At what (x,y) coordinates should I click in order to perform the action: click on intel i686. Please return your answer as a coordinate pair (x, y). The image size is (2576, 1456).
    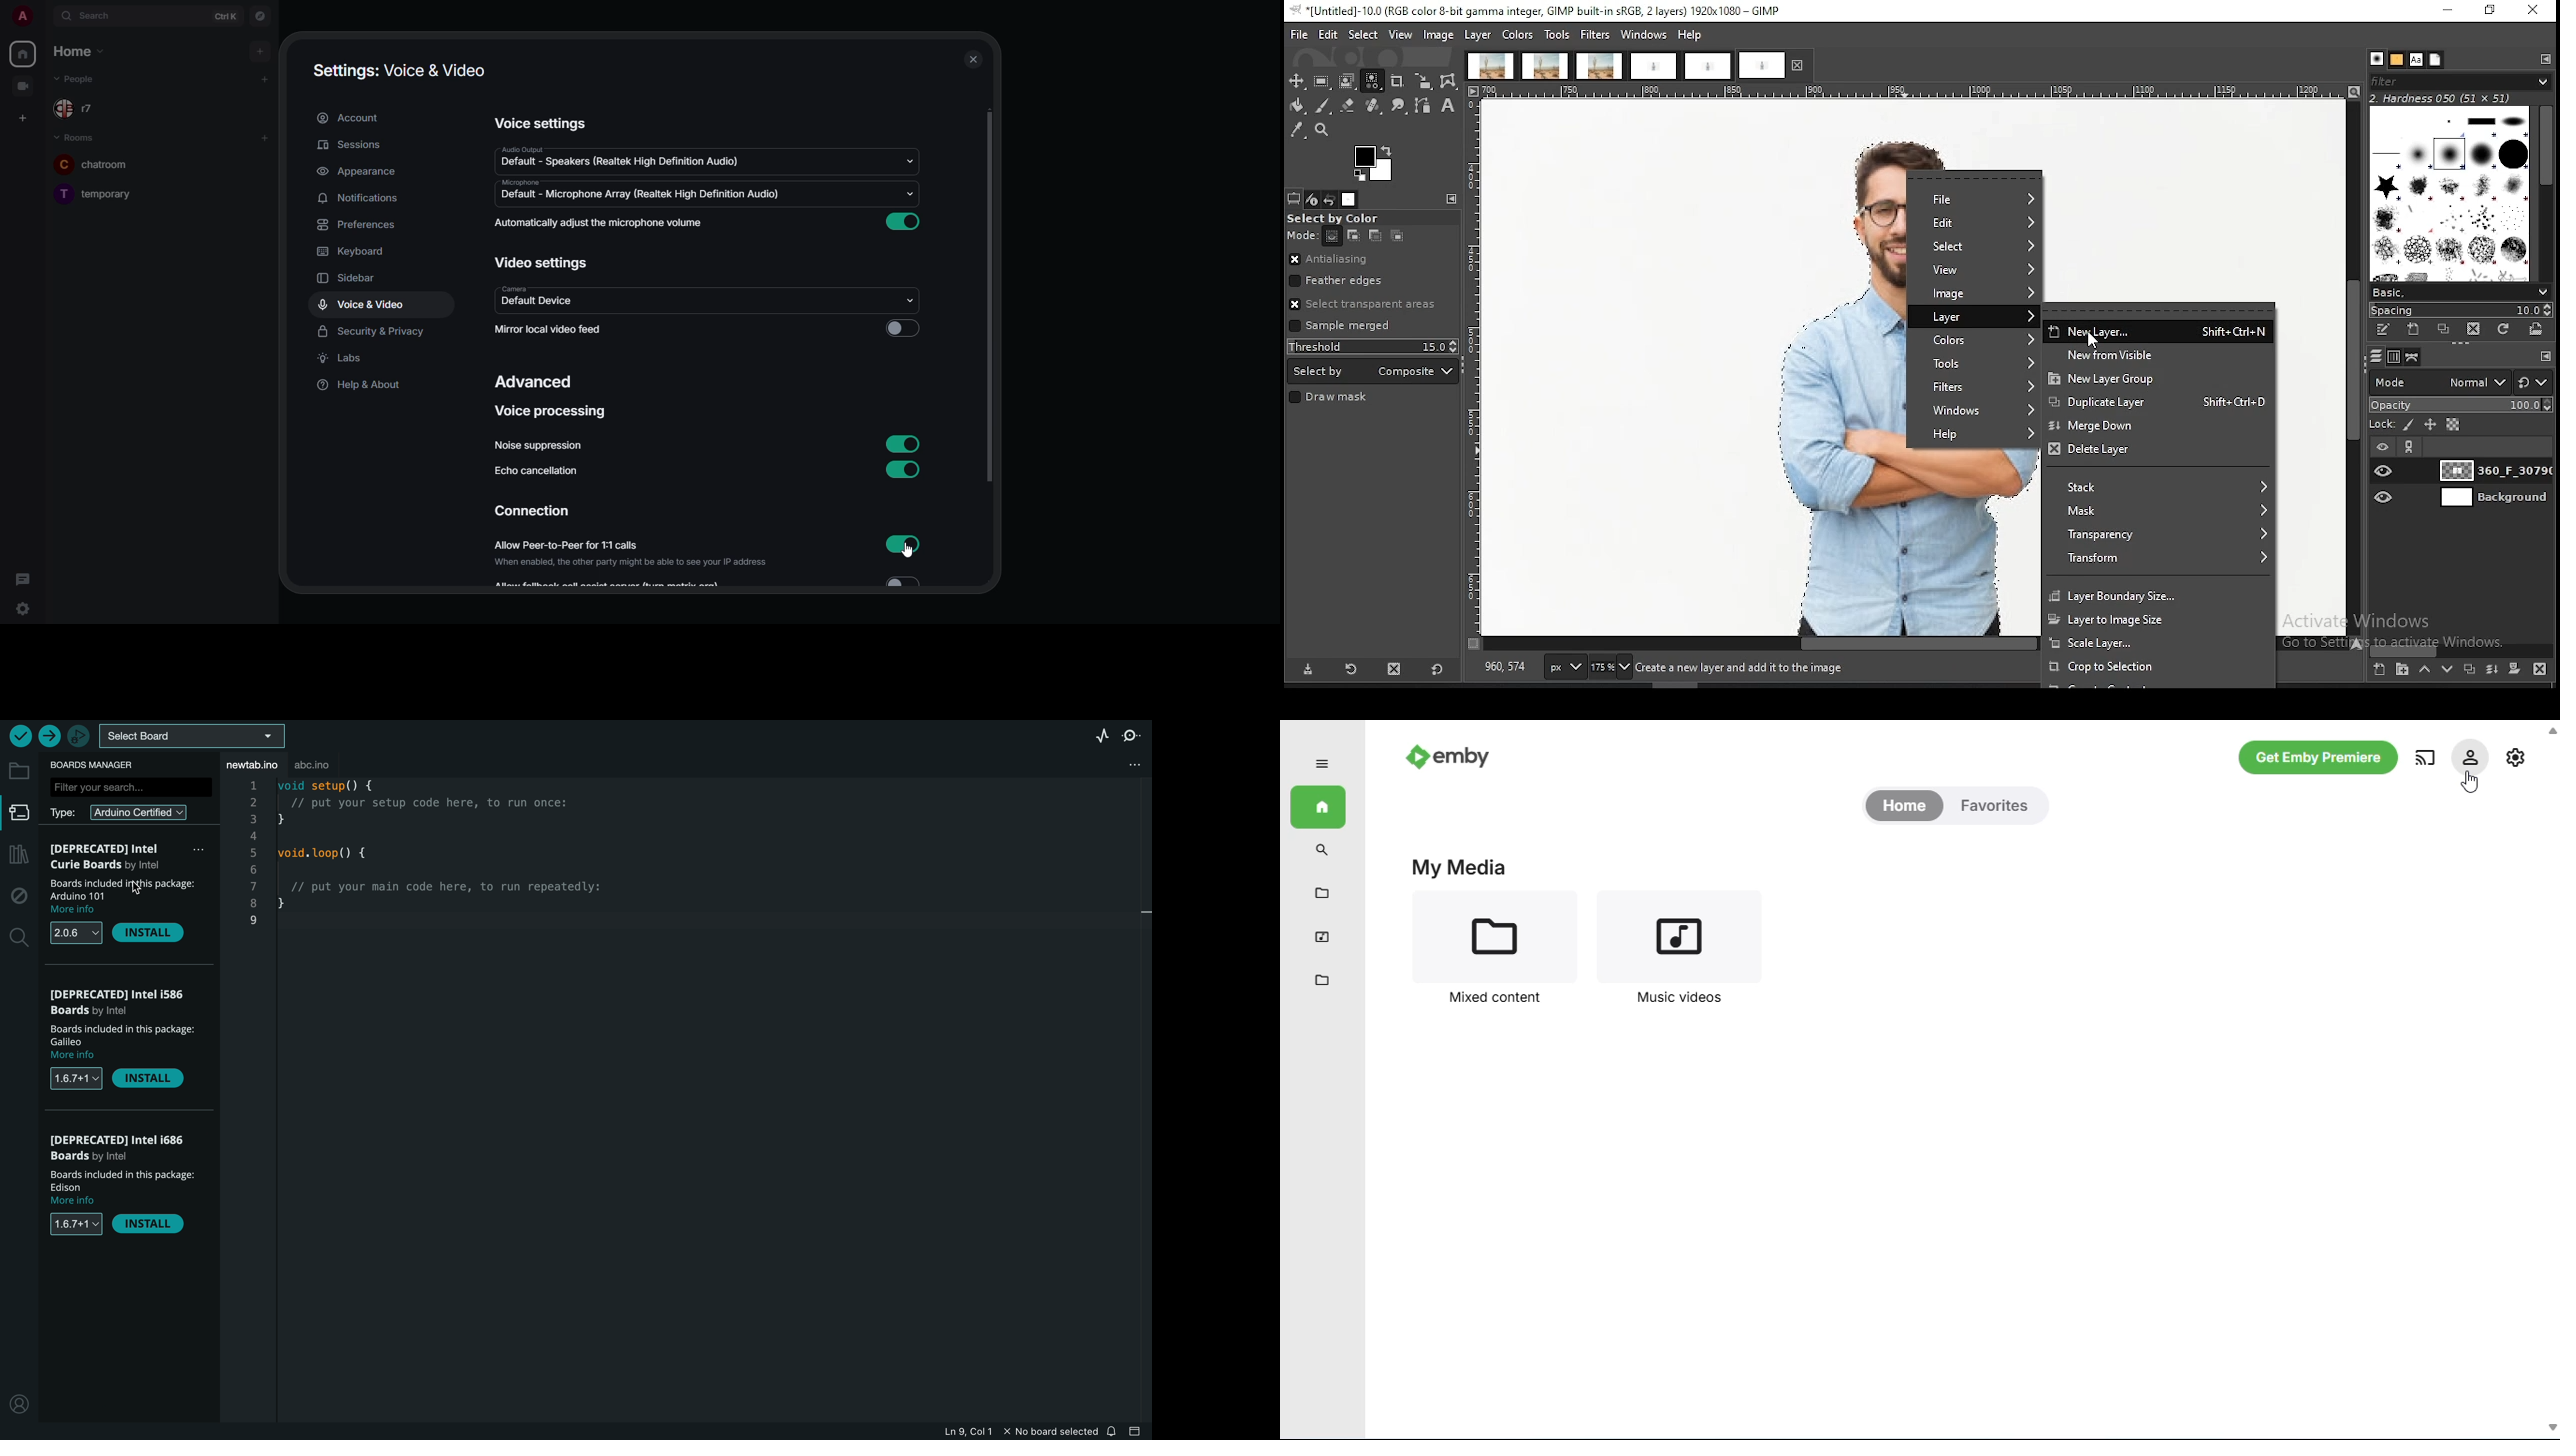
    Looking at the image, I should click on (123, 1148).